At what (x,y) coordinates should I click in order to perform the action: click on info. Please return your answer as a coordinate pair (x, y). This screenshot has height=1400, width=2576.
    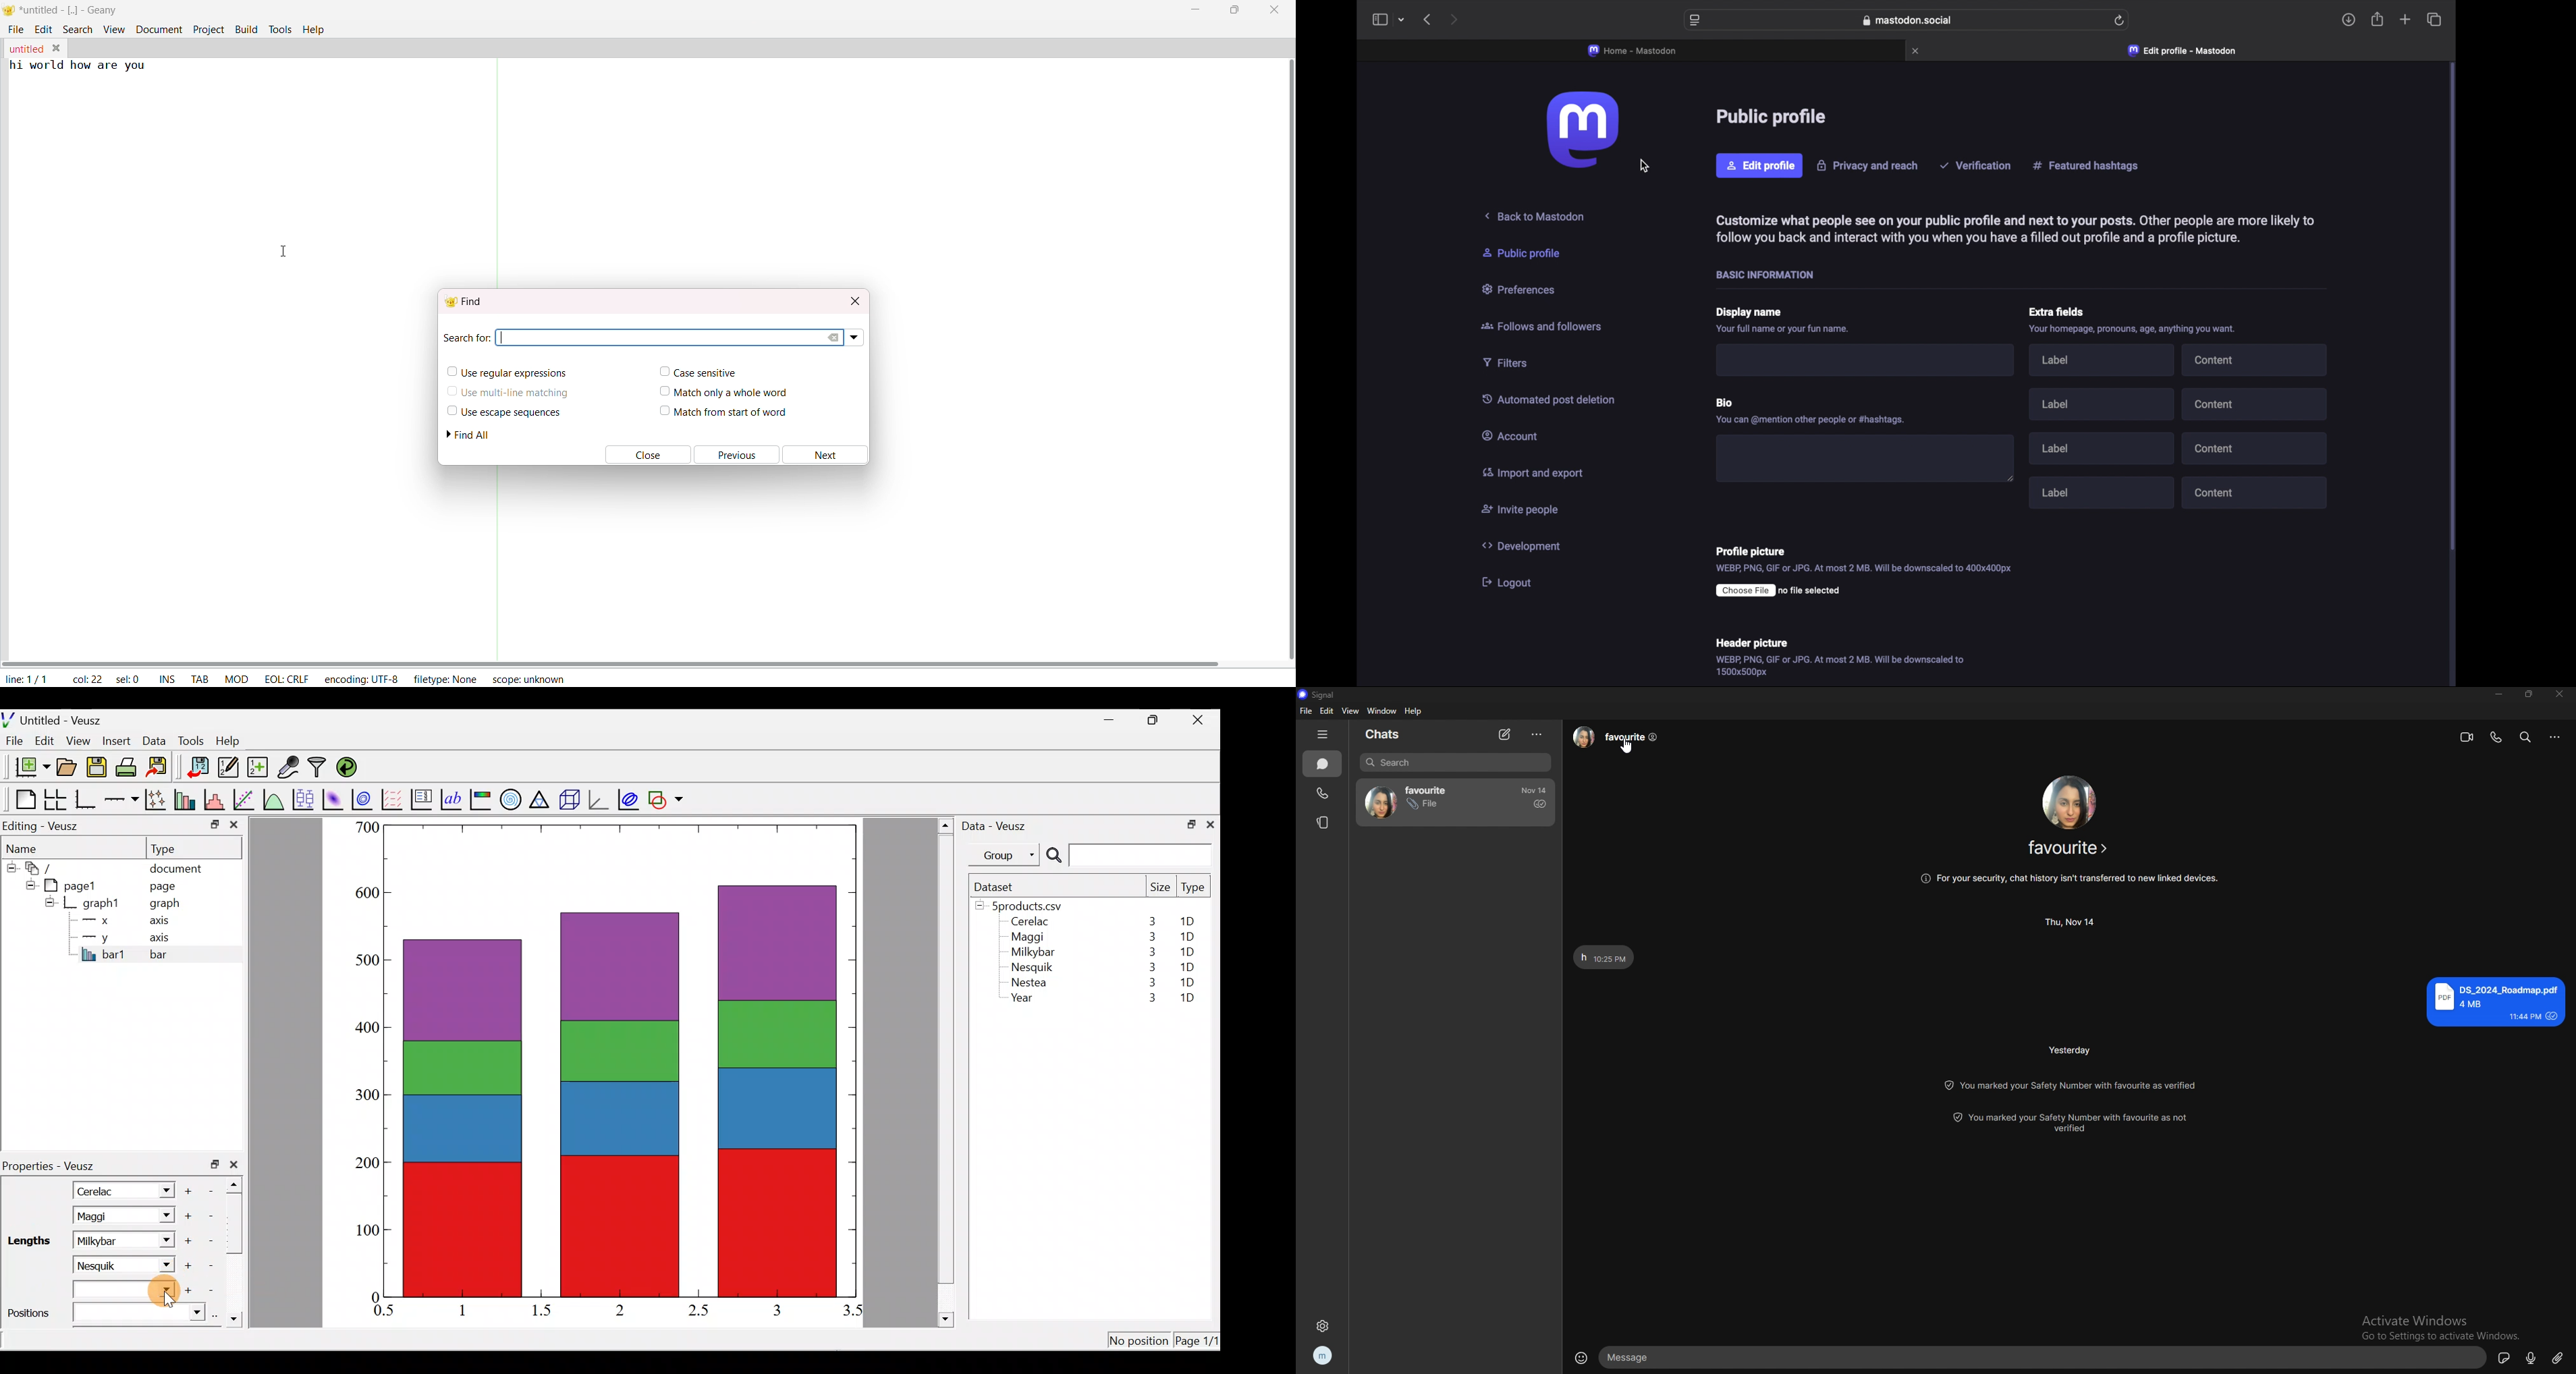
    Looking at the image, I should click on (2017, 230).